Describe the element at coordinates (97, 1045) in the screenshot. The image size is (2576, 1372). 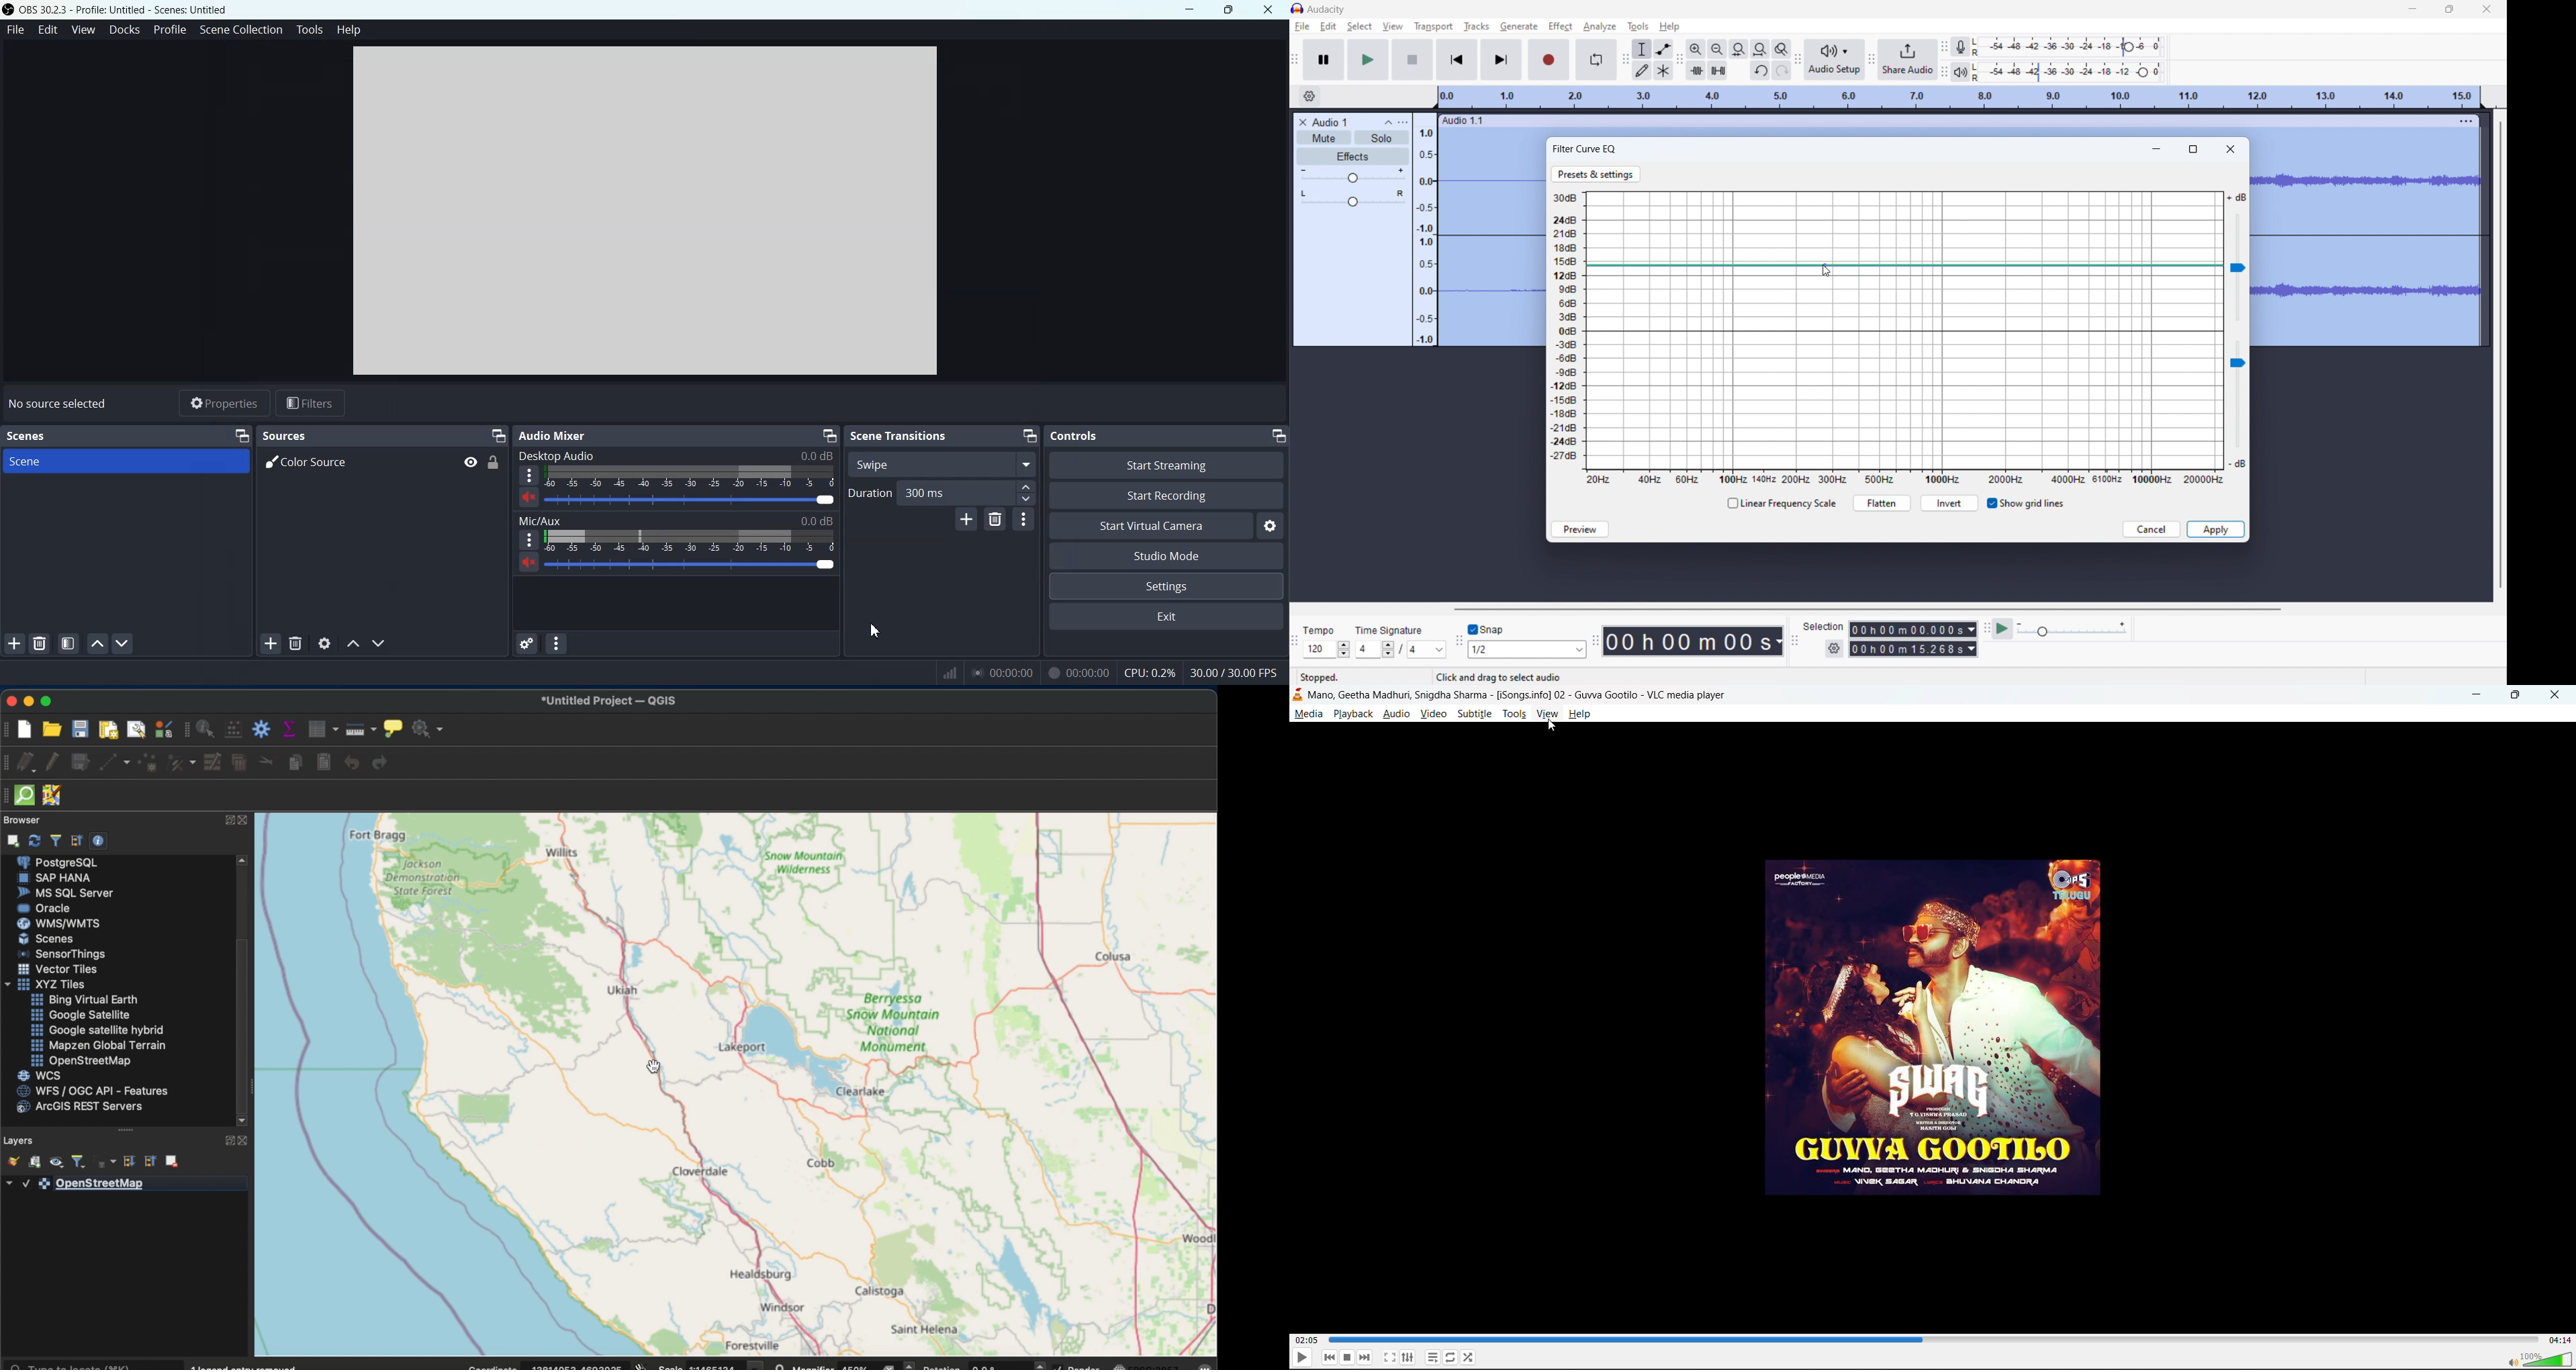
I see `mapzen global terrain` at that location.